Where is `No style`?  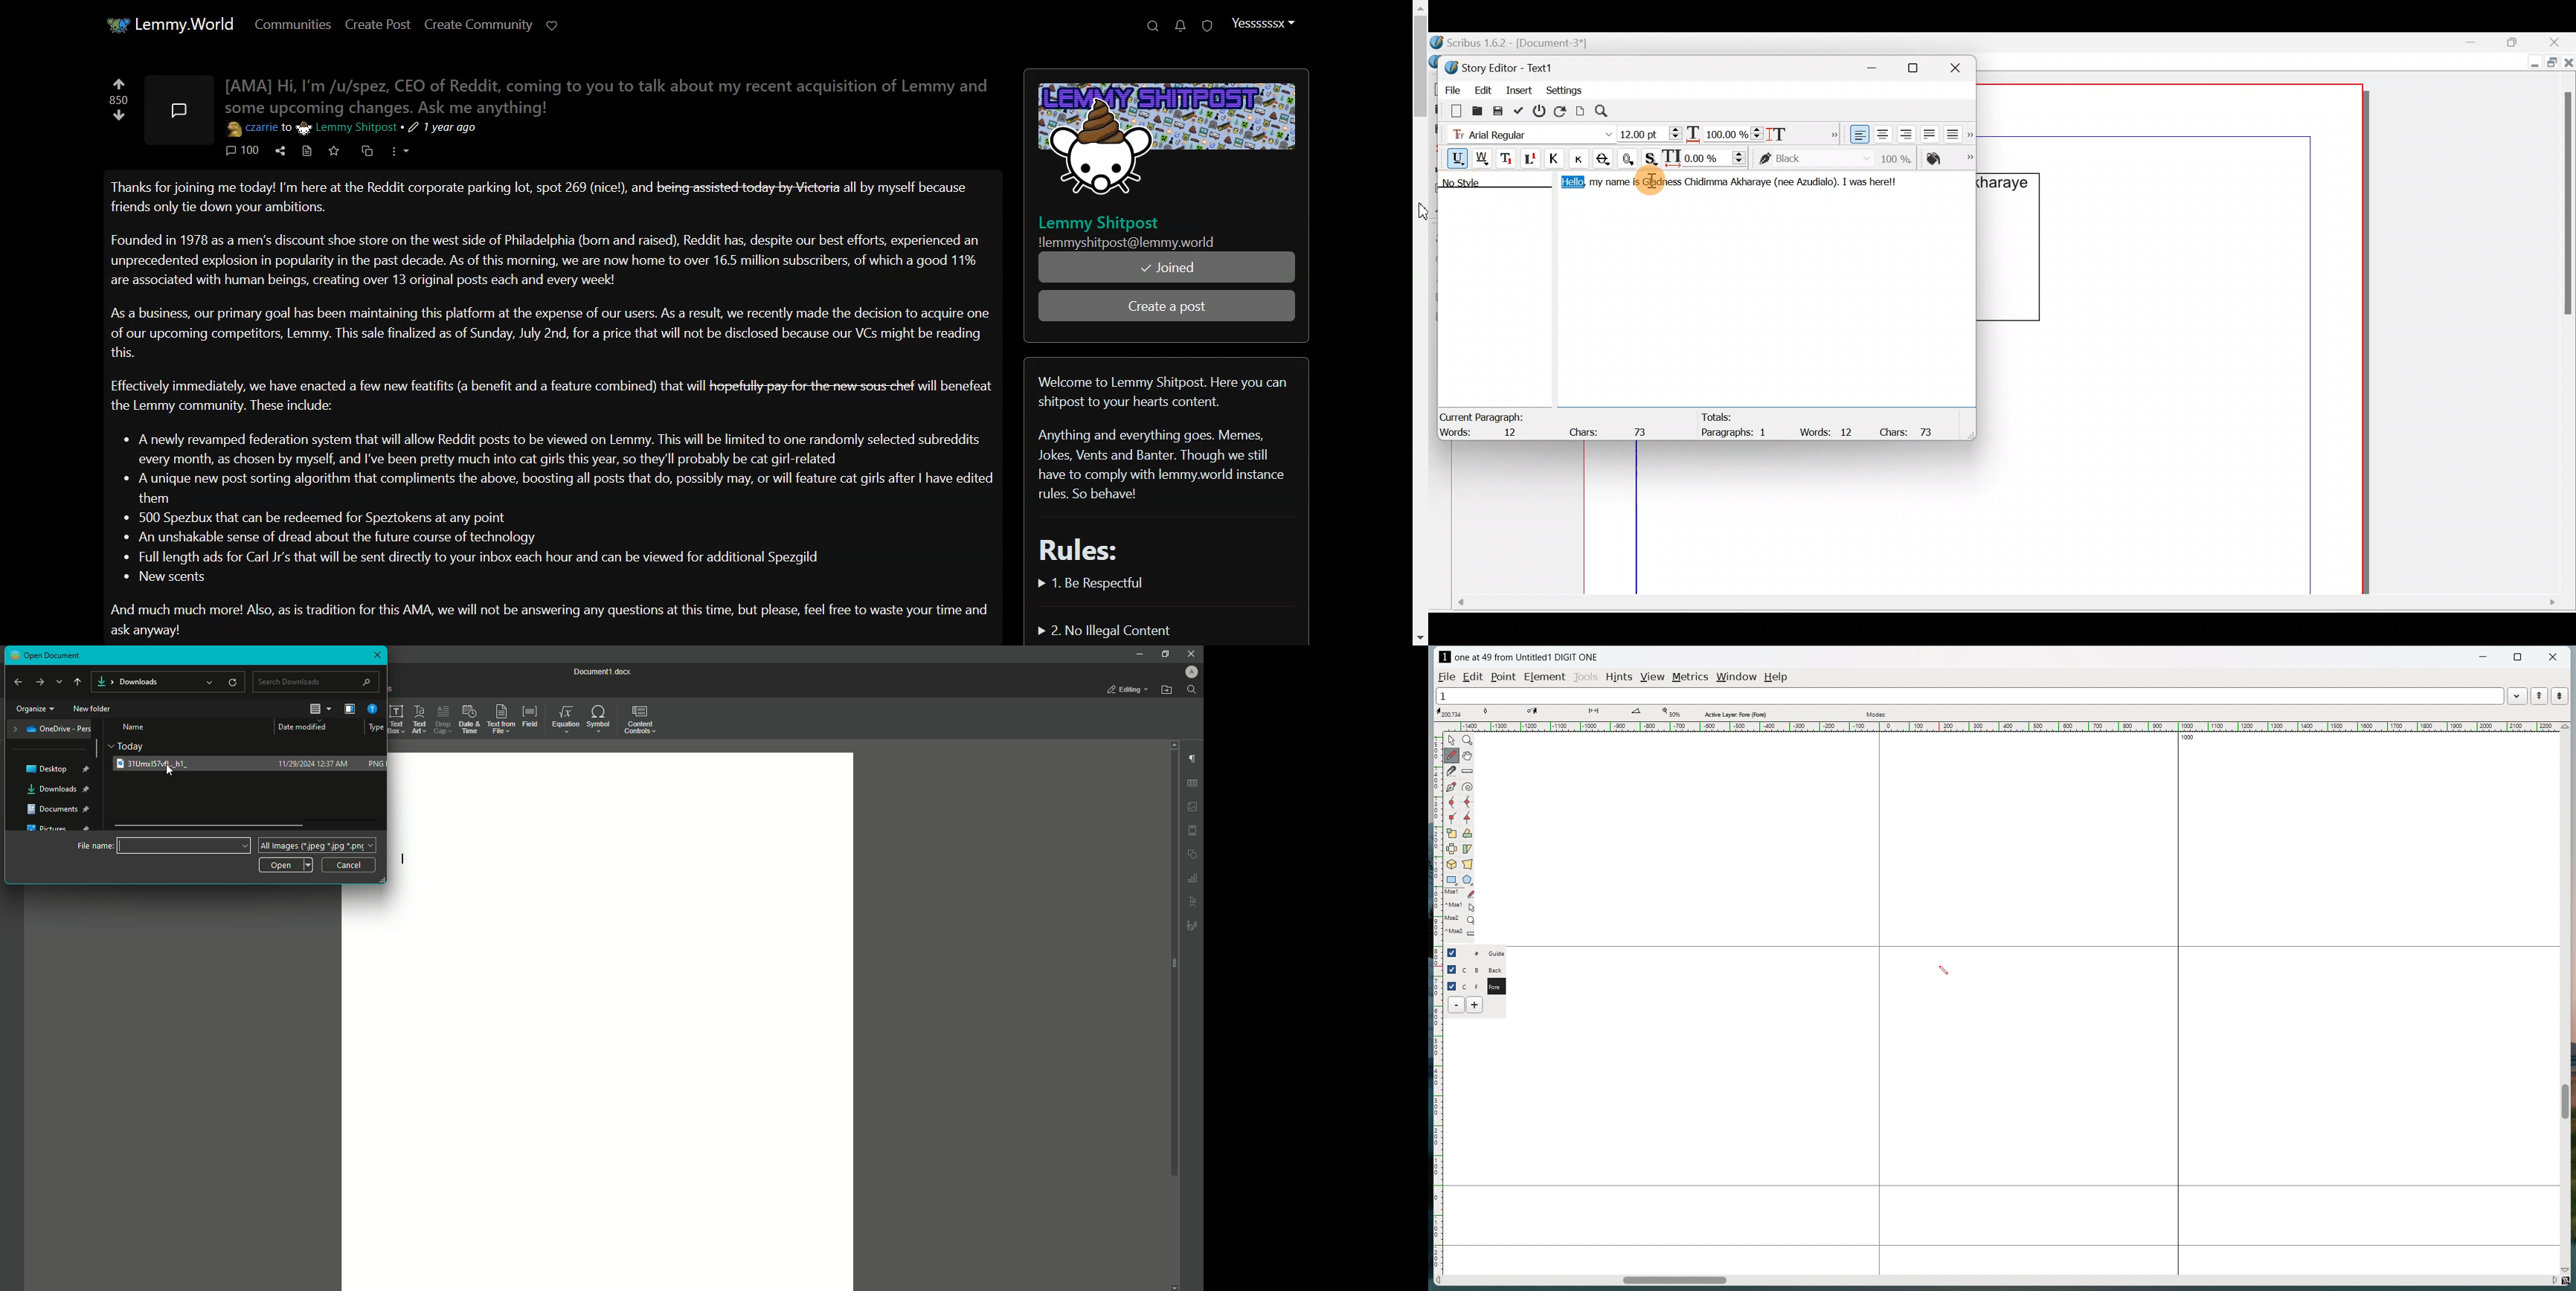
No style is located at coordinates (1474, 185).